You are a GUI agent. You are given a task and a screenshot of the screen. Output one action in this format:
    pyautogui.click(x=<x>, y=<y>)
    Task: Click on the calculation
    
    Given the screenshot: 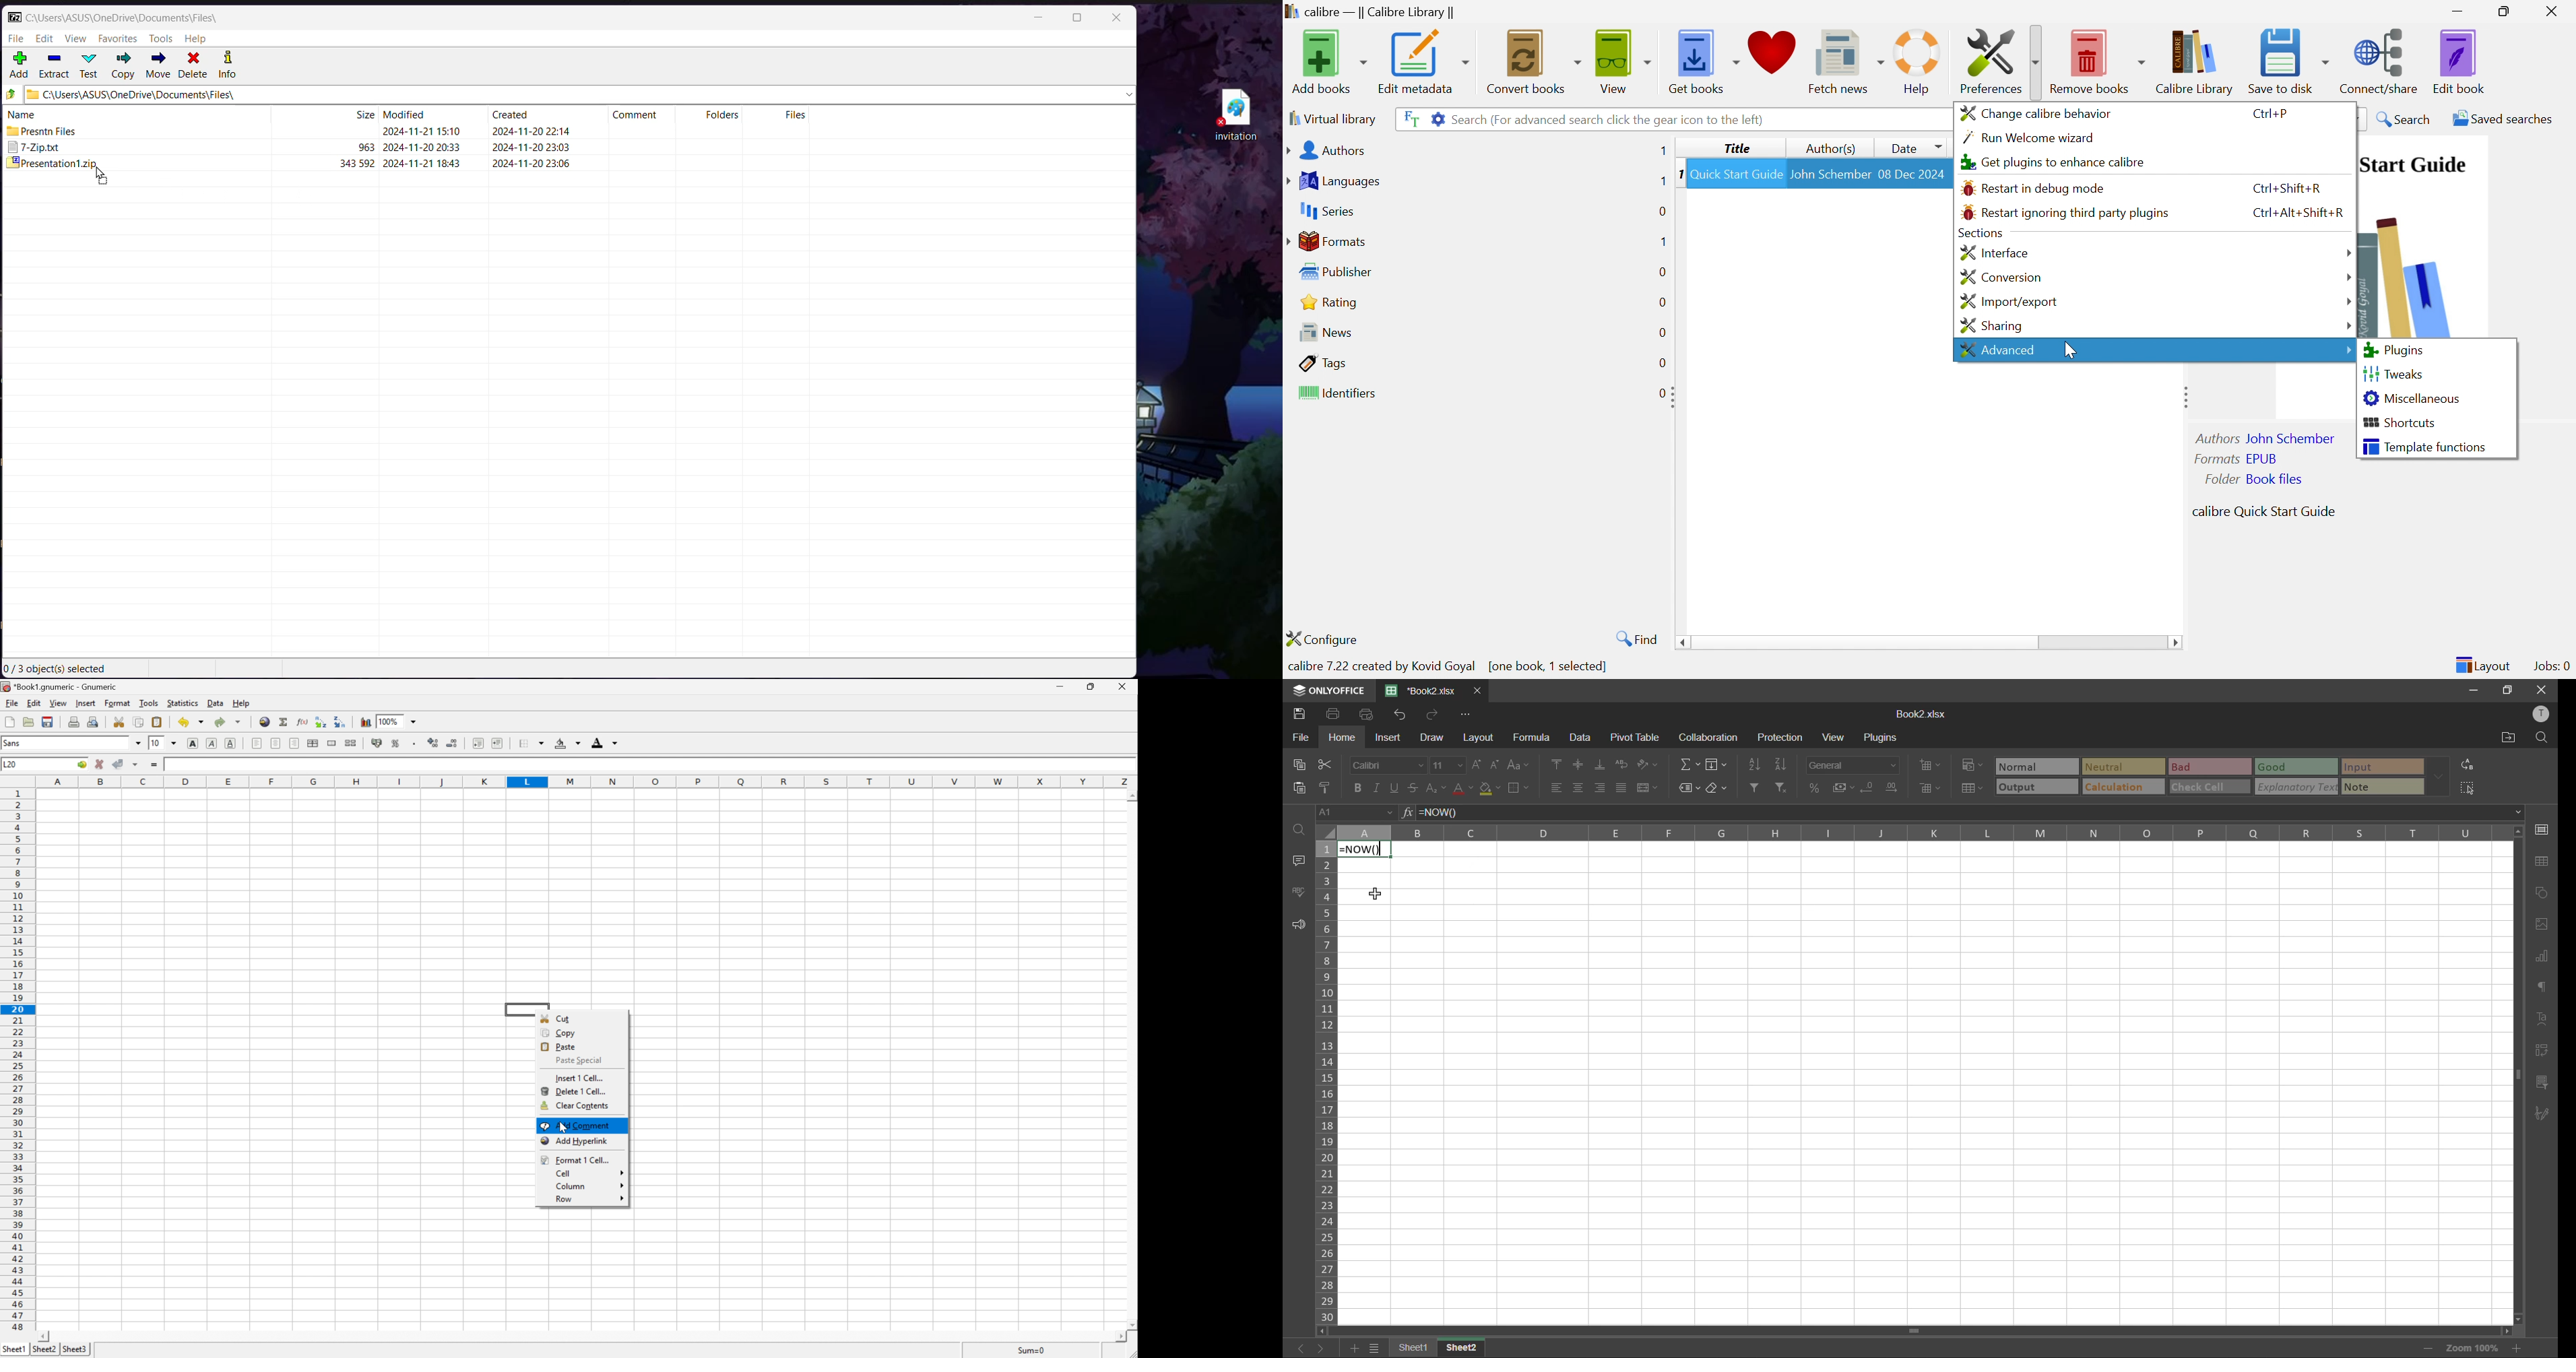 What is the action you would take?
    pyautogui.click(x=2122, y=787)
    